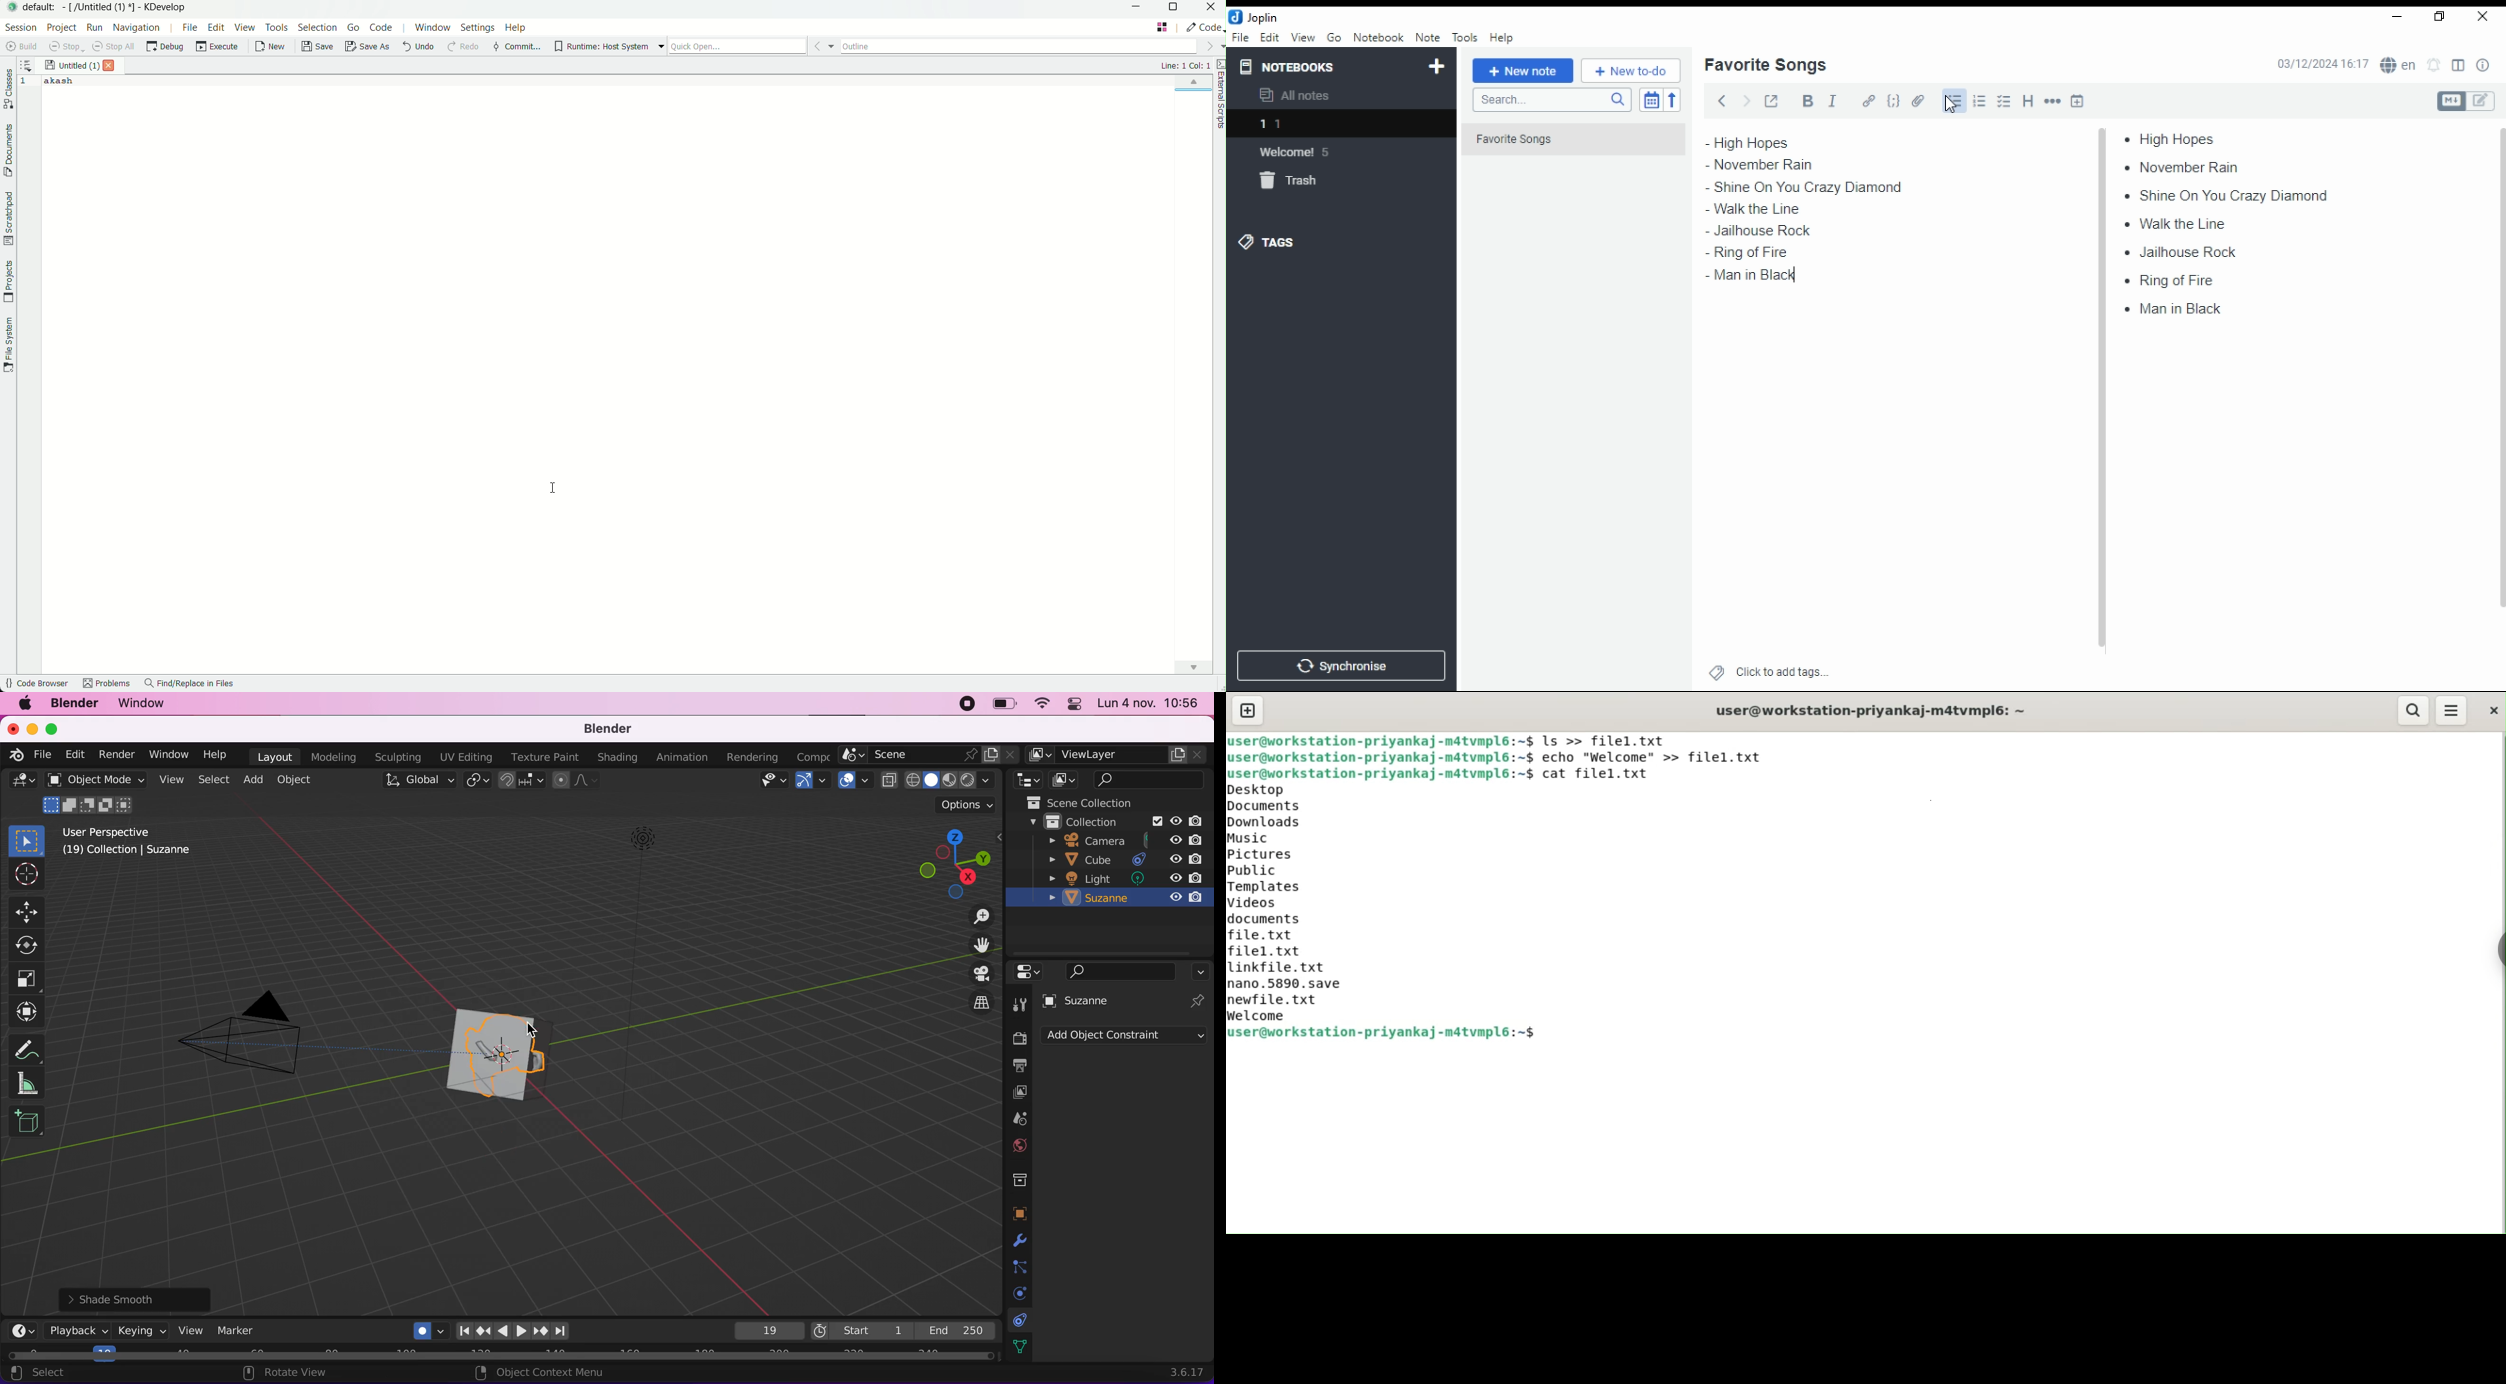 This screenshot has height=1400, width=2520. Describe the element at coordinates (2400, 64) in the screenshot. I see `spell checker` at that location.